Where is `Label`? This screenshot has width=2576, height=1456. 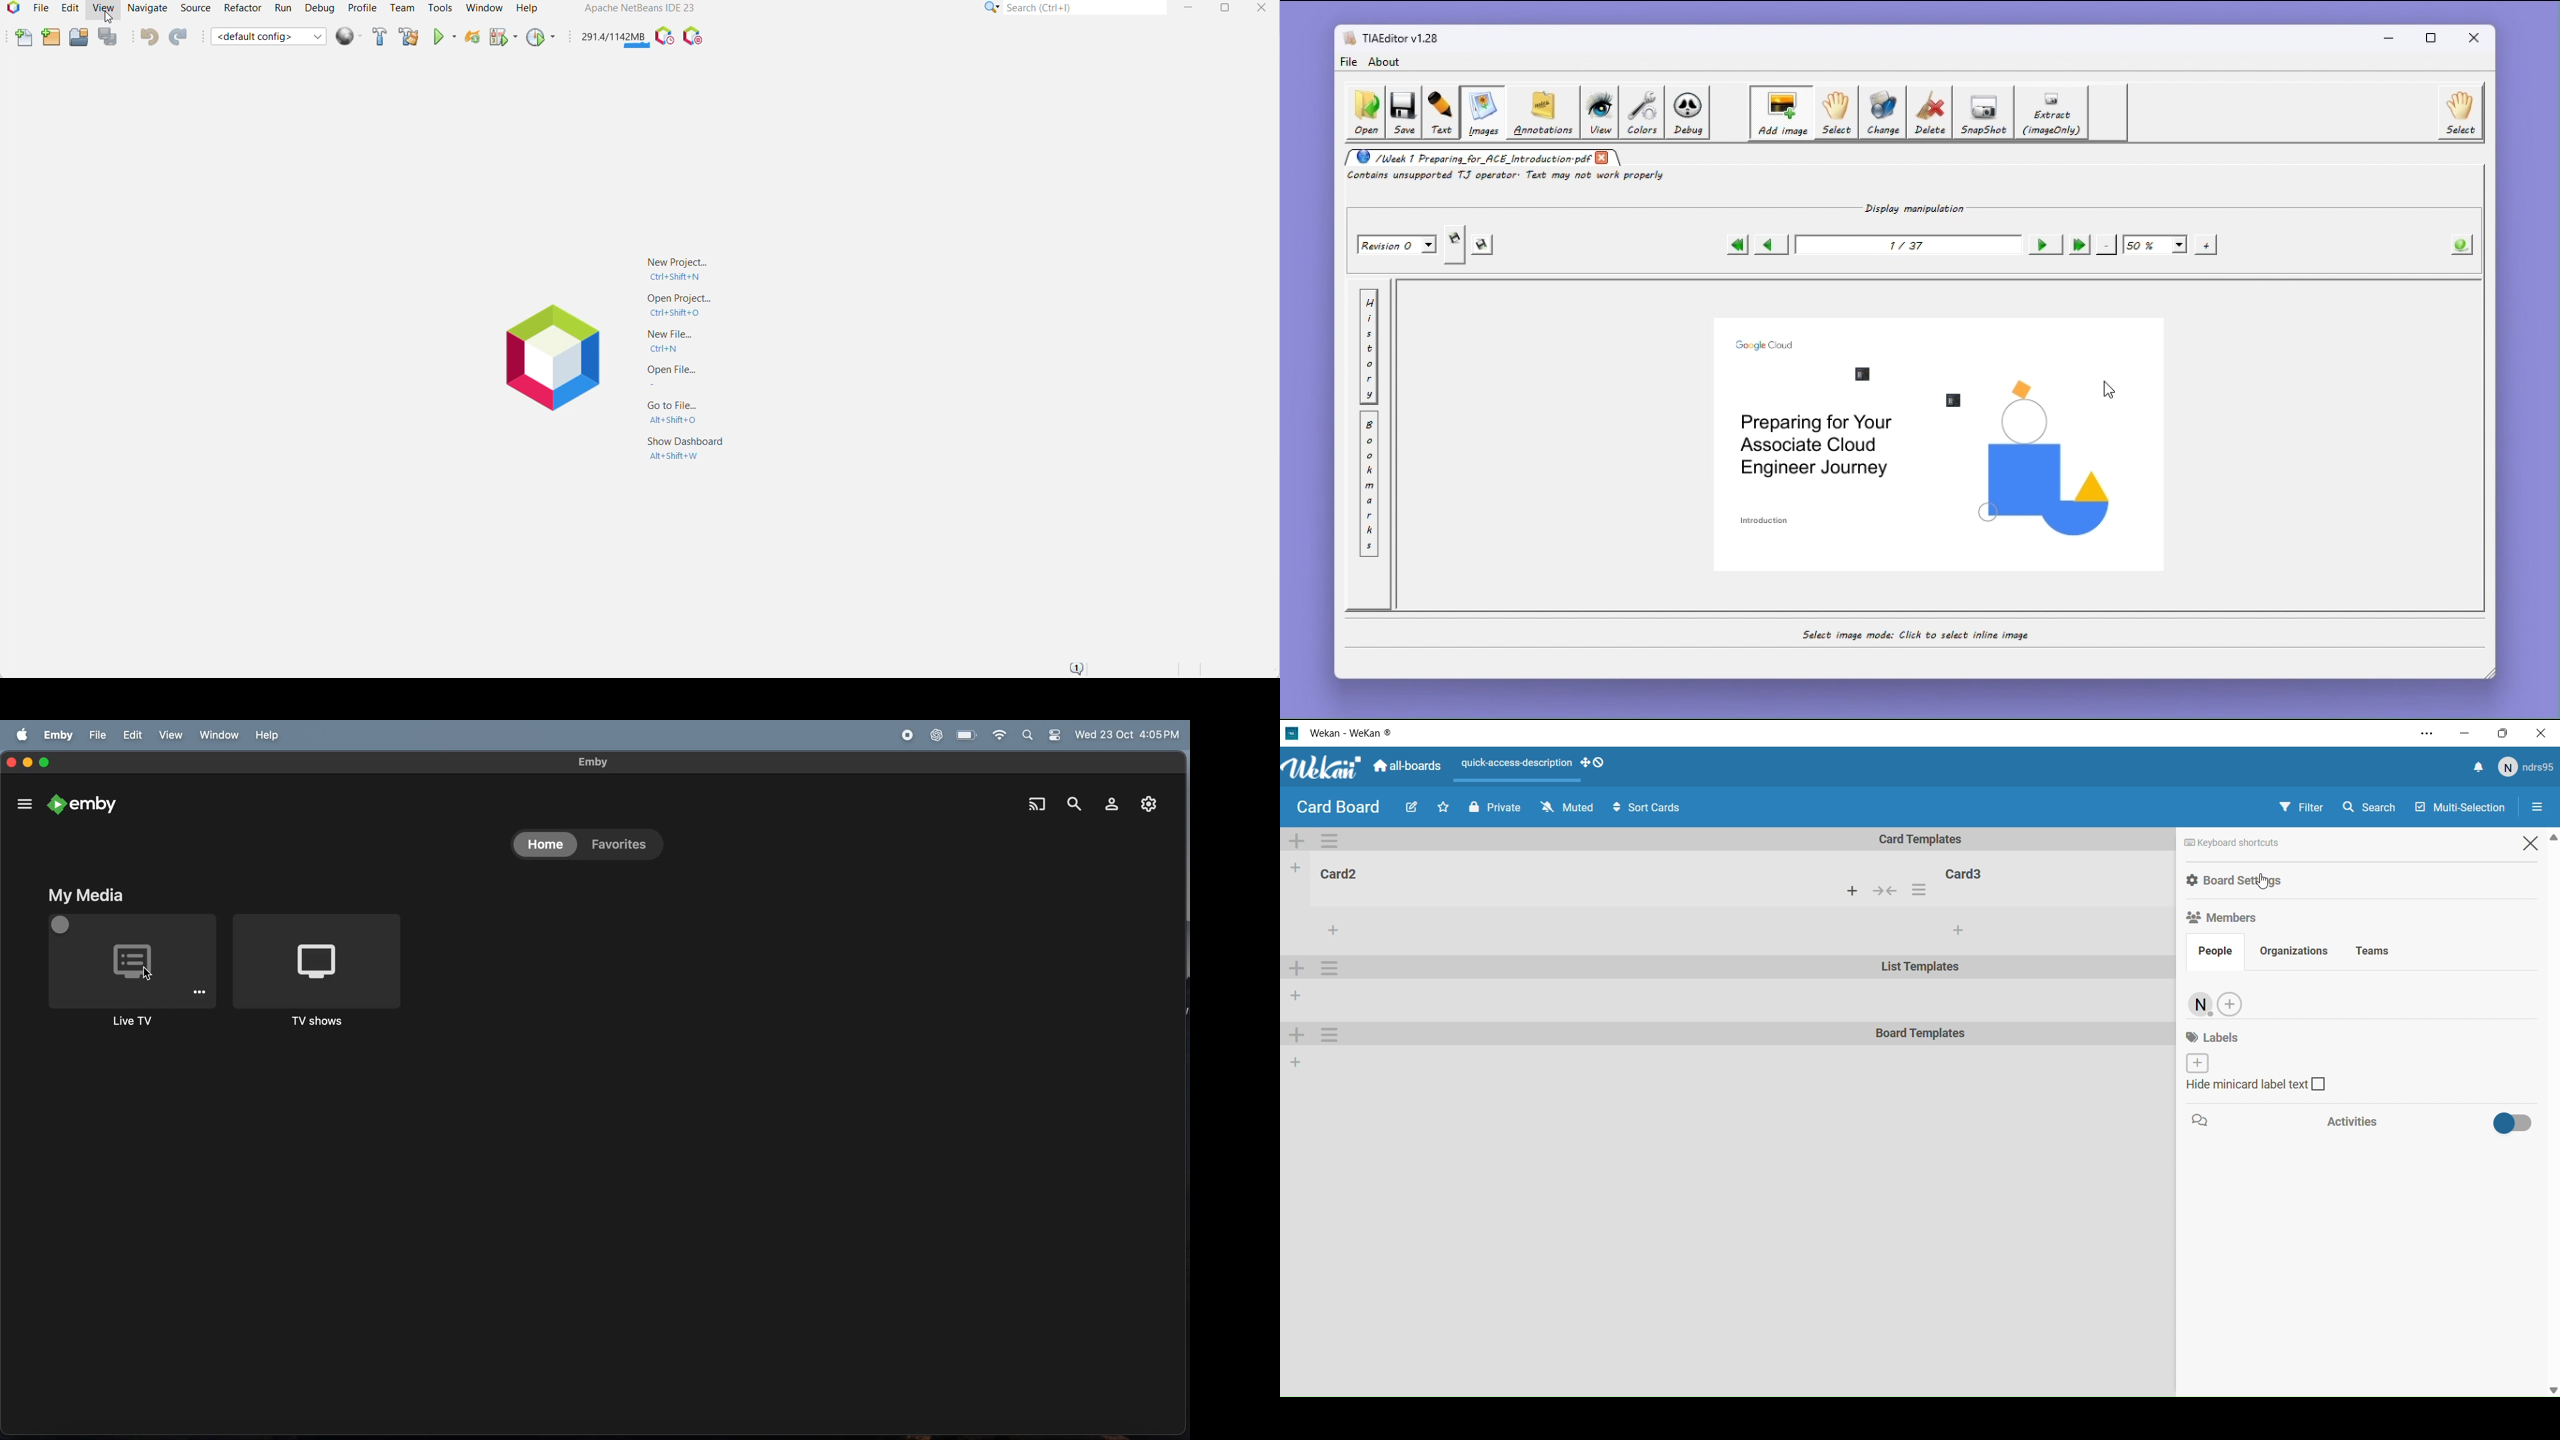
Label is located at coordinates (2217, 1049).